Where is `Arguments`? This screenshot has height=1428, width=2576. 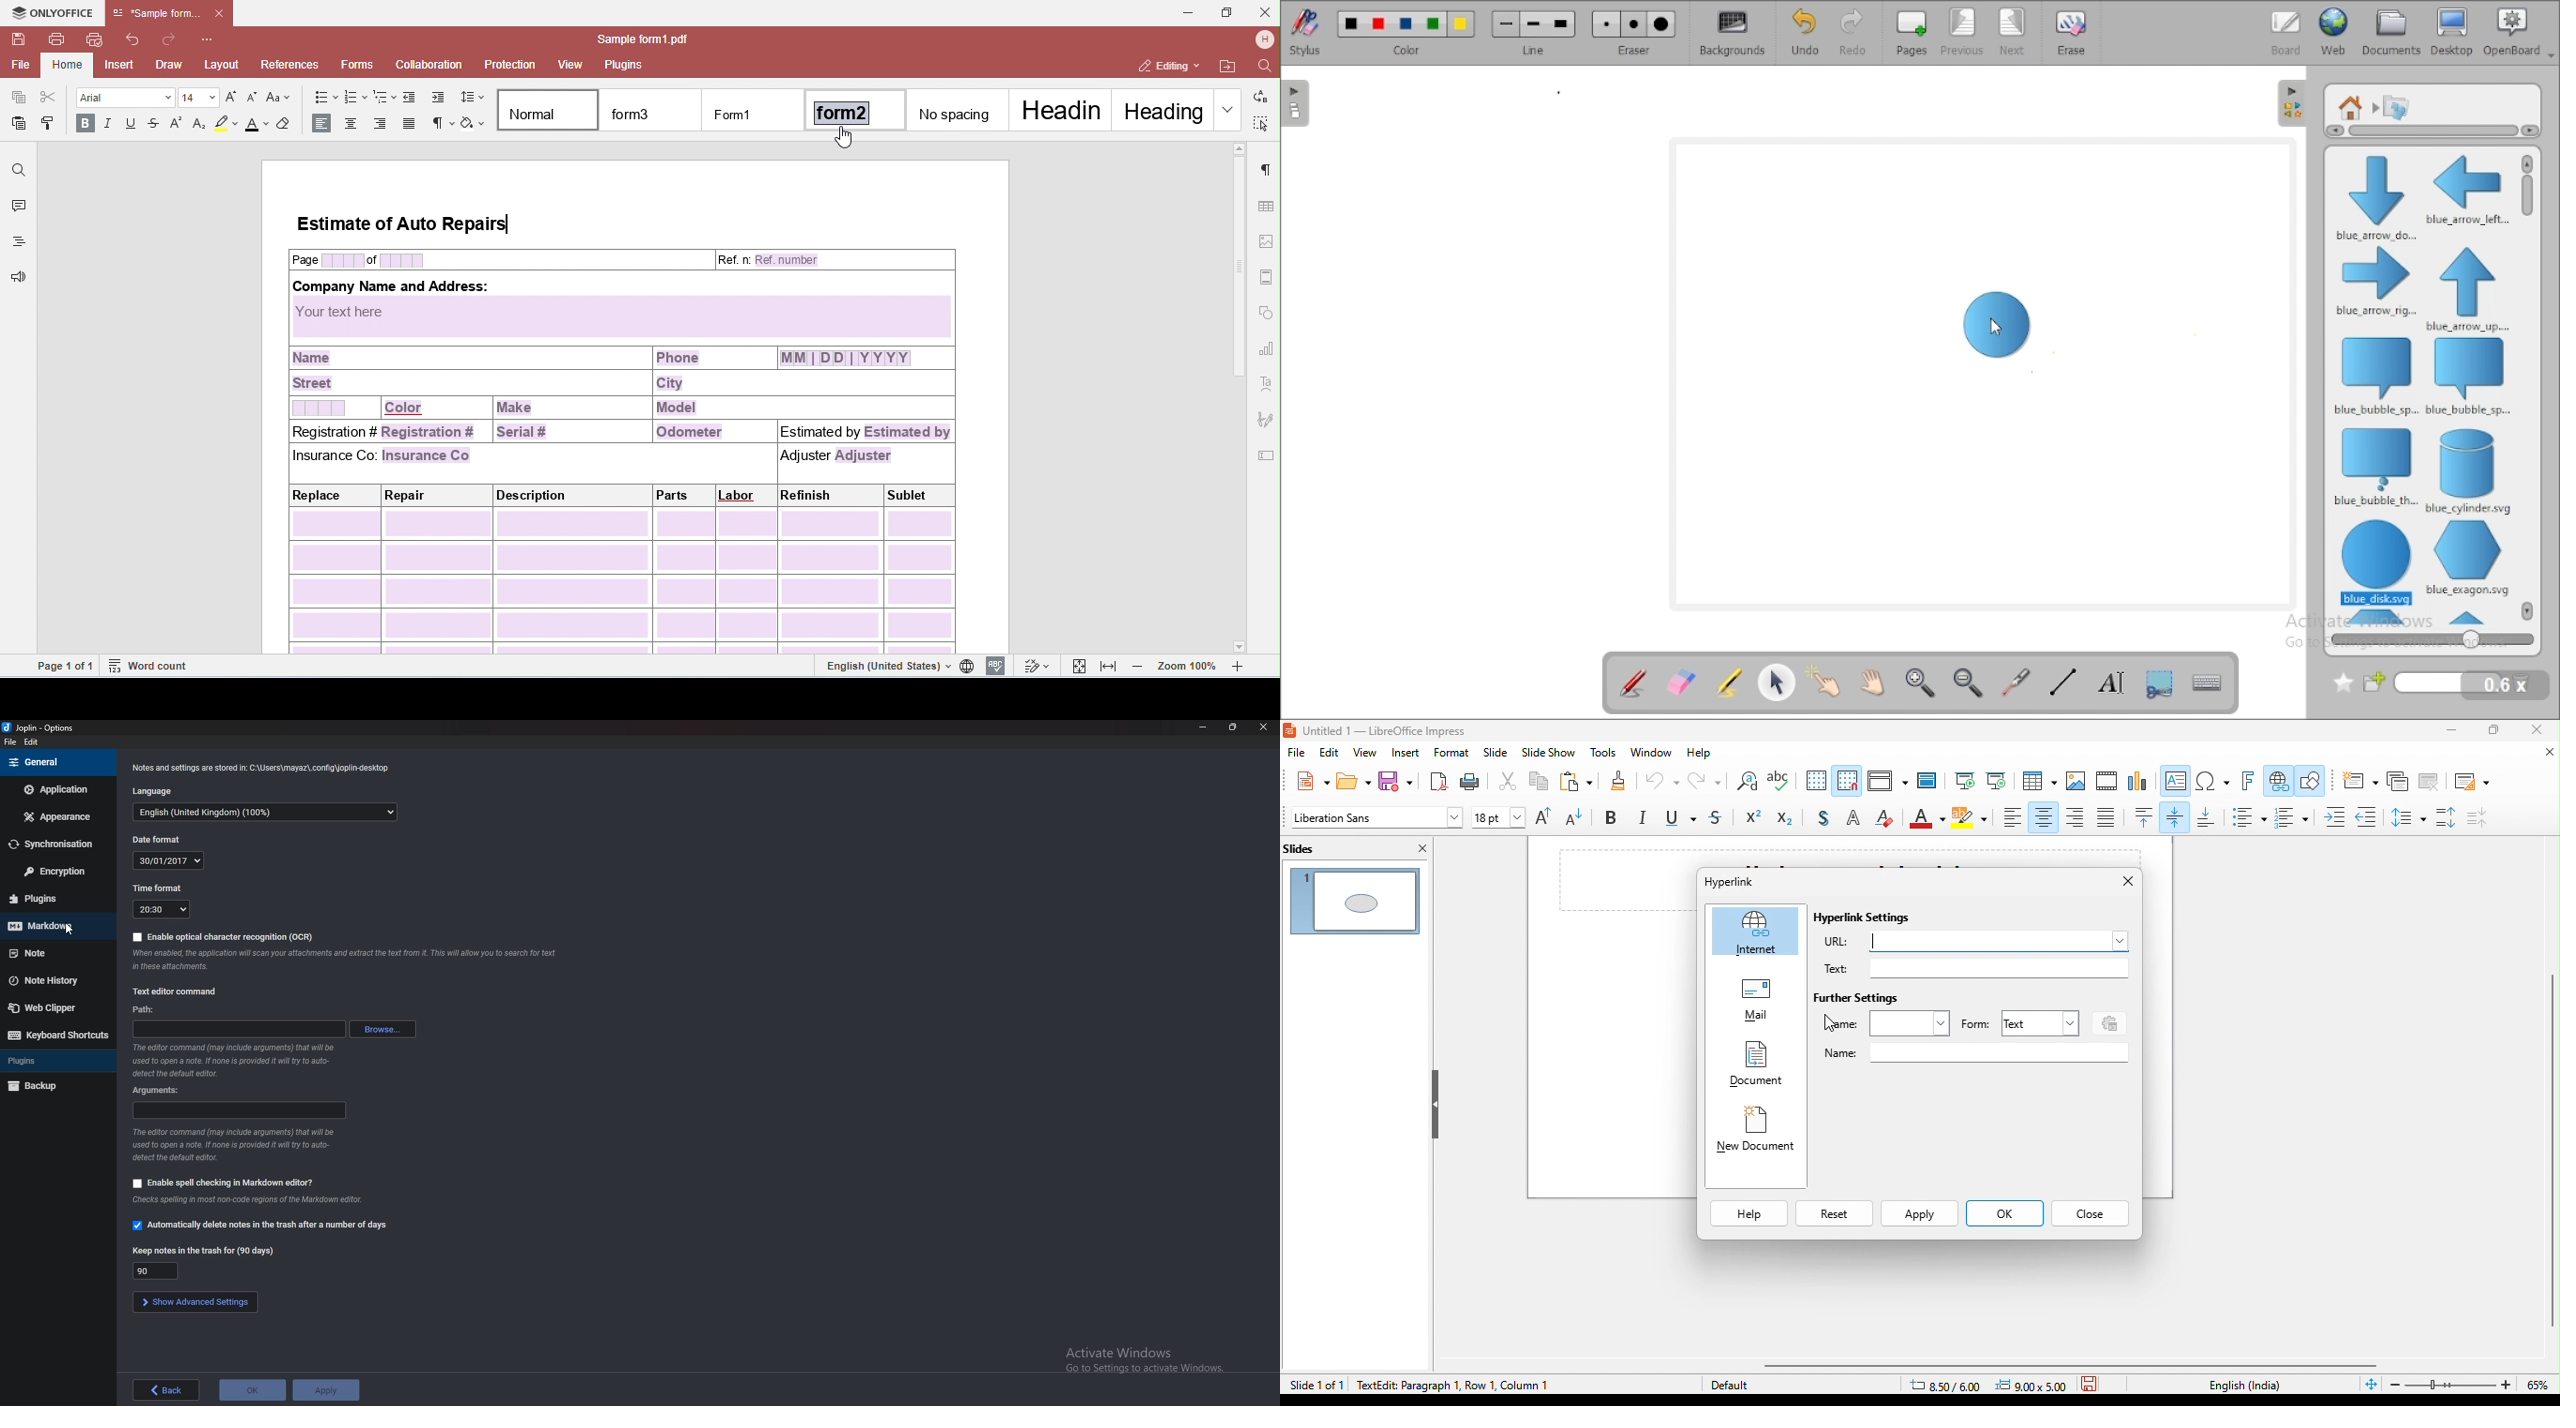 Arguments is located at coordinates (238, 1111).